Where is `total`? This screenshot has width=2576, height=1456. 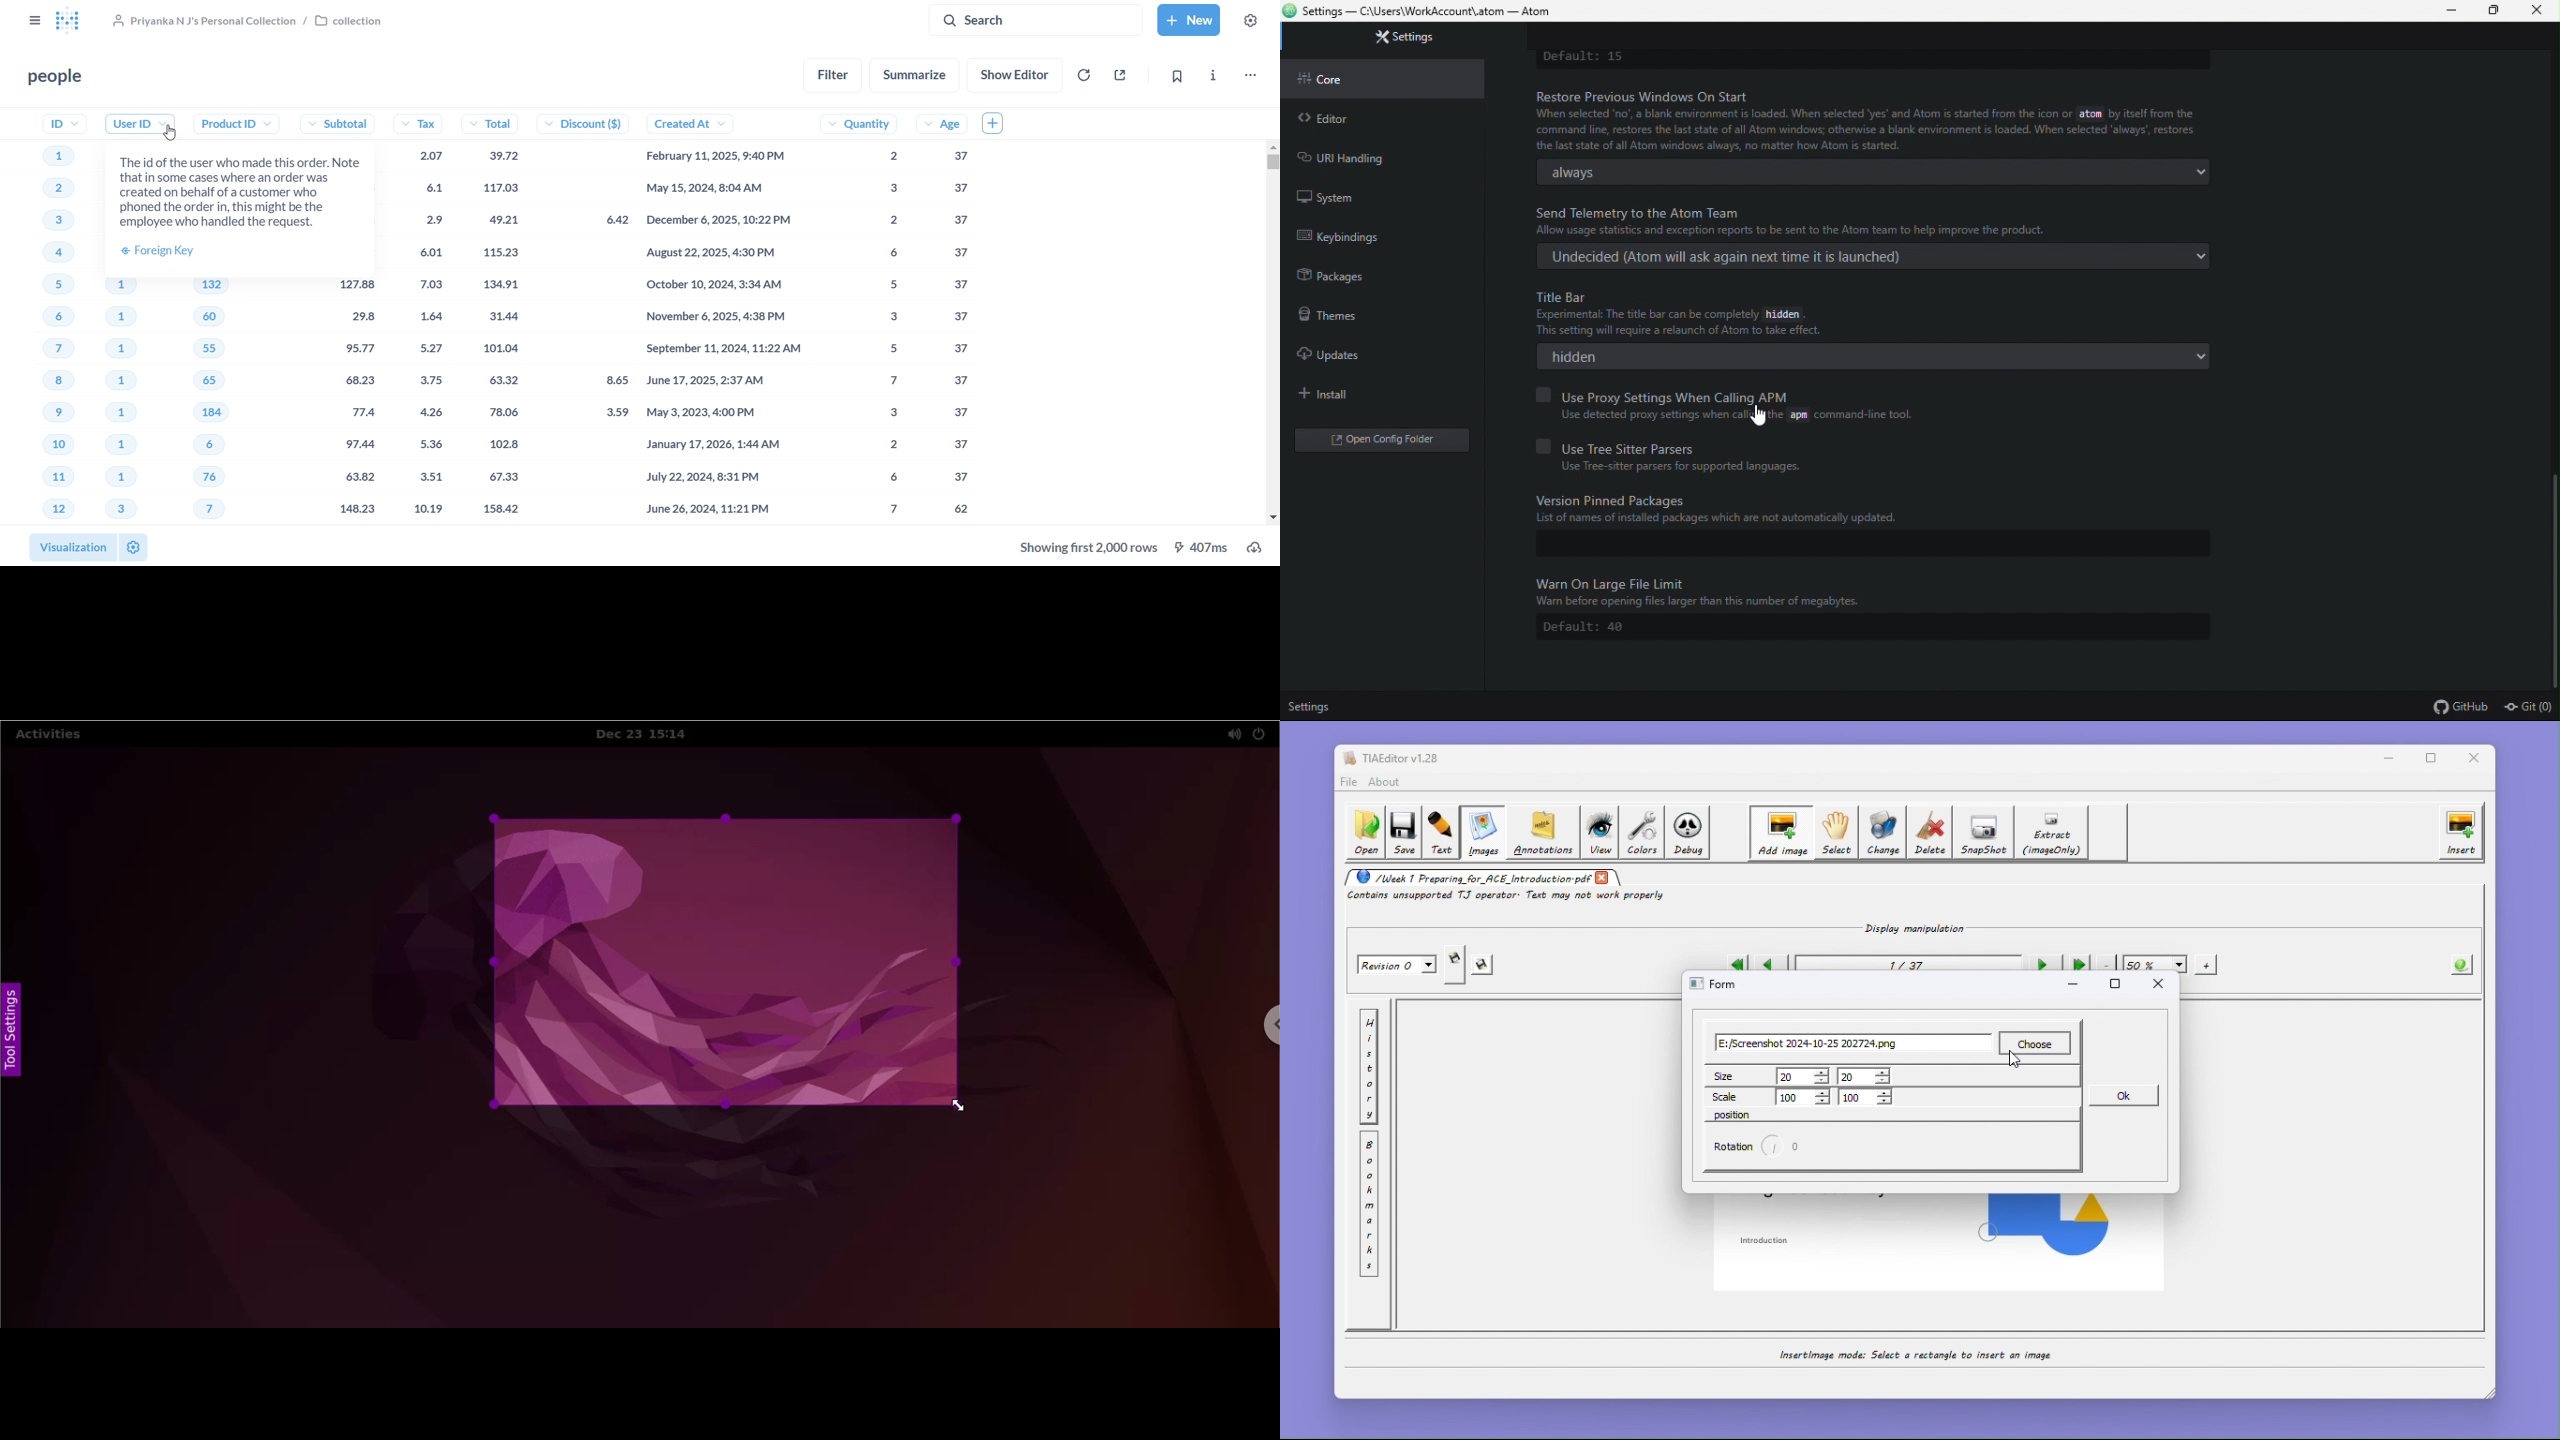 total is located at coordinates (502, 317).